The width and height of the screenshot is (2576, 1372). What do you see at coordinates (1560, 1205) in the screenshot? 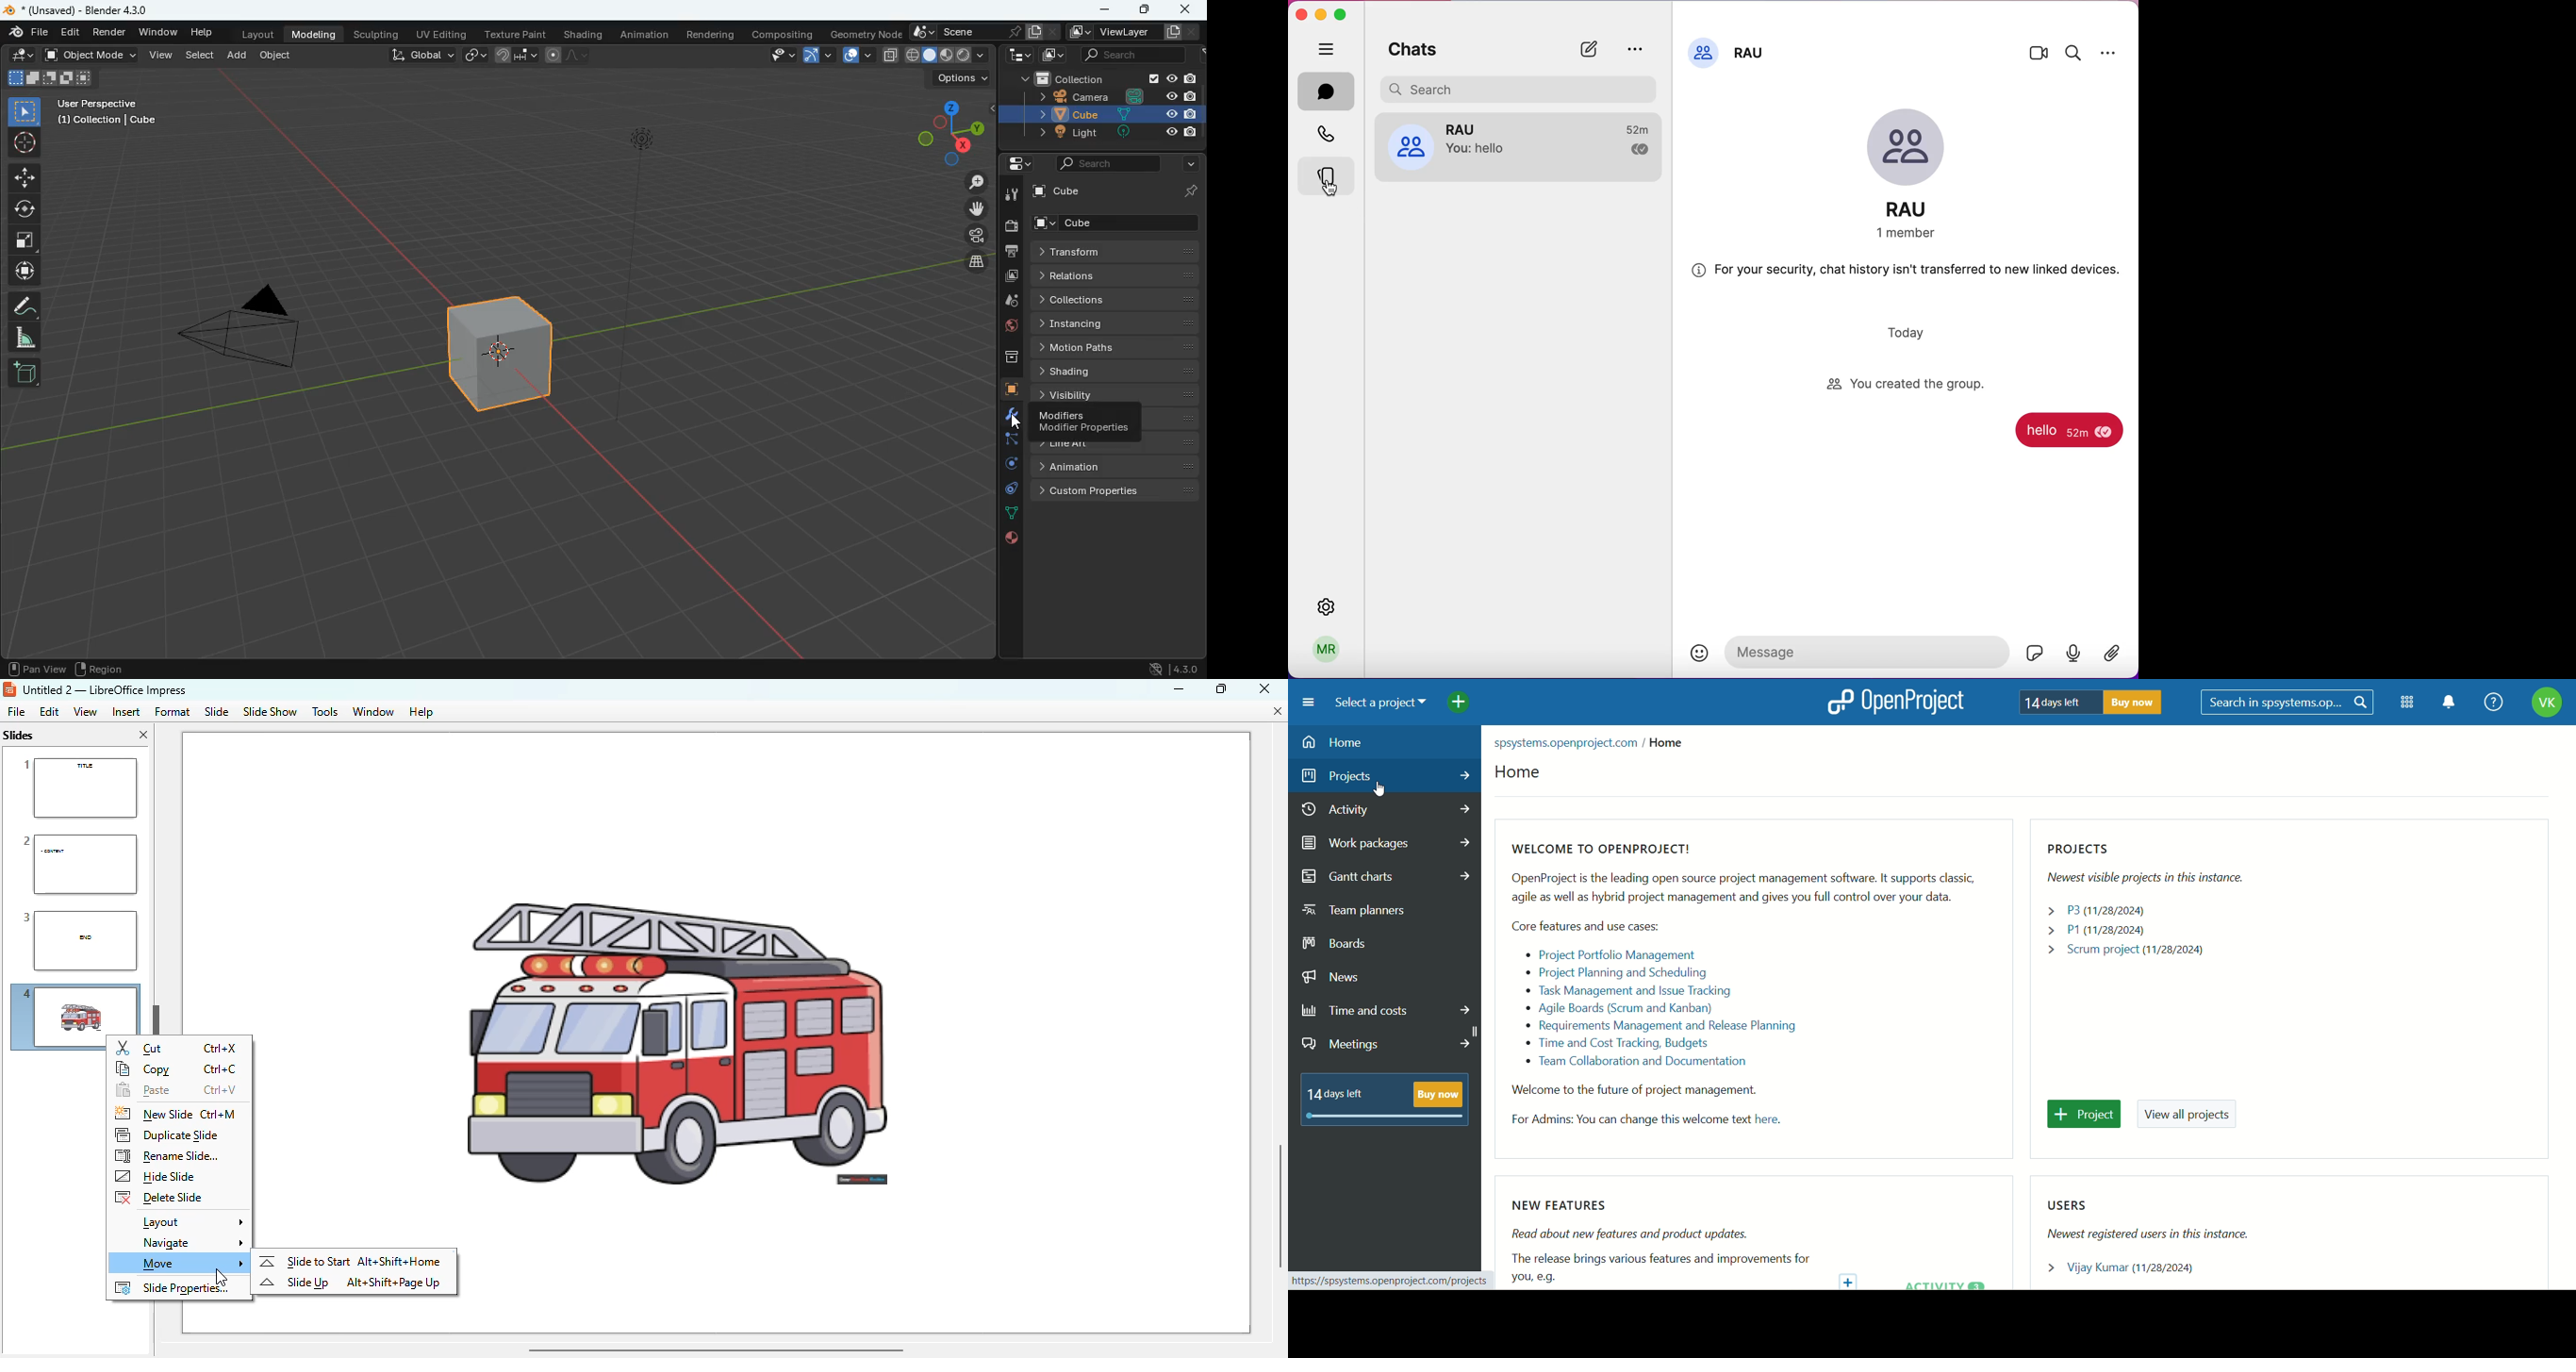
I see `NEW FEATURES` at bounding box center [1560, 1205].